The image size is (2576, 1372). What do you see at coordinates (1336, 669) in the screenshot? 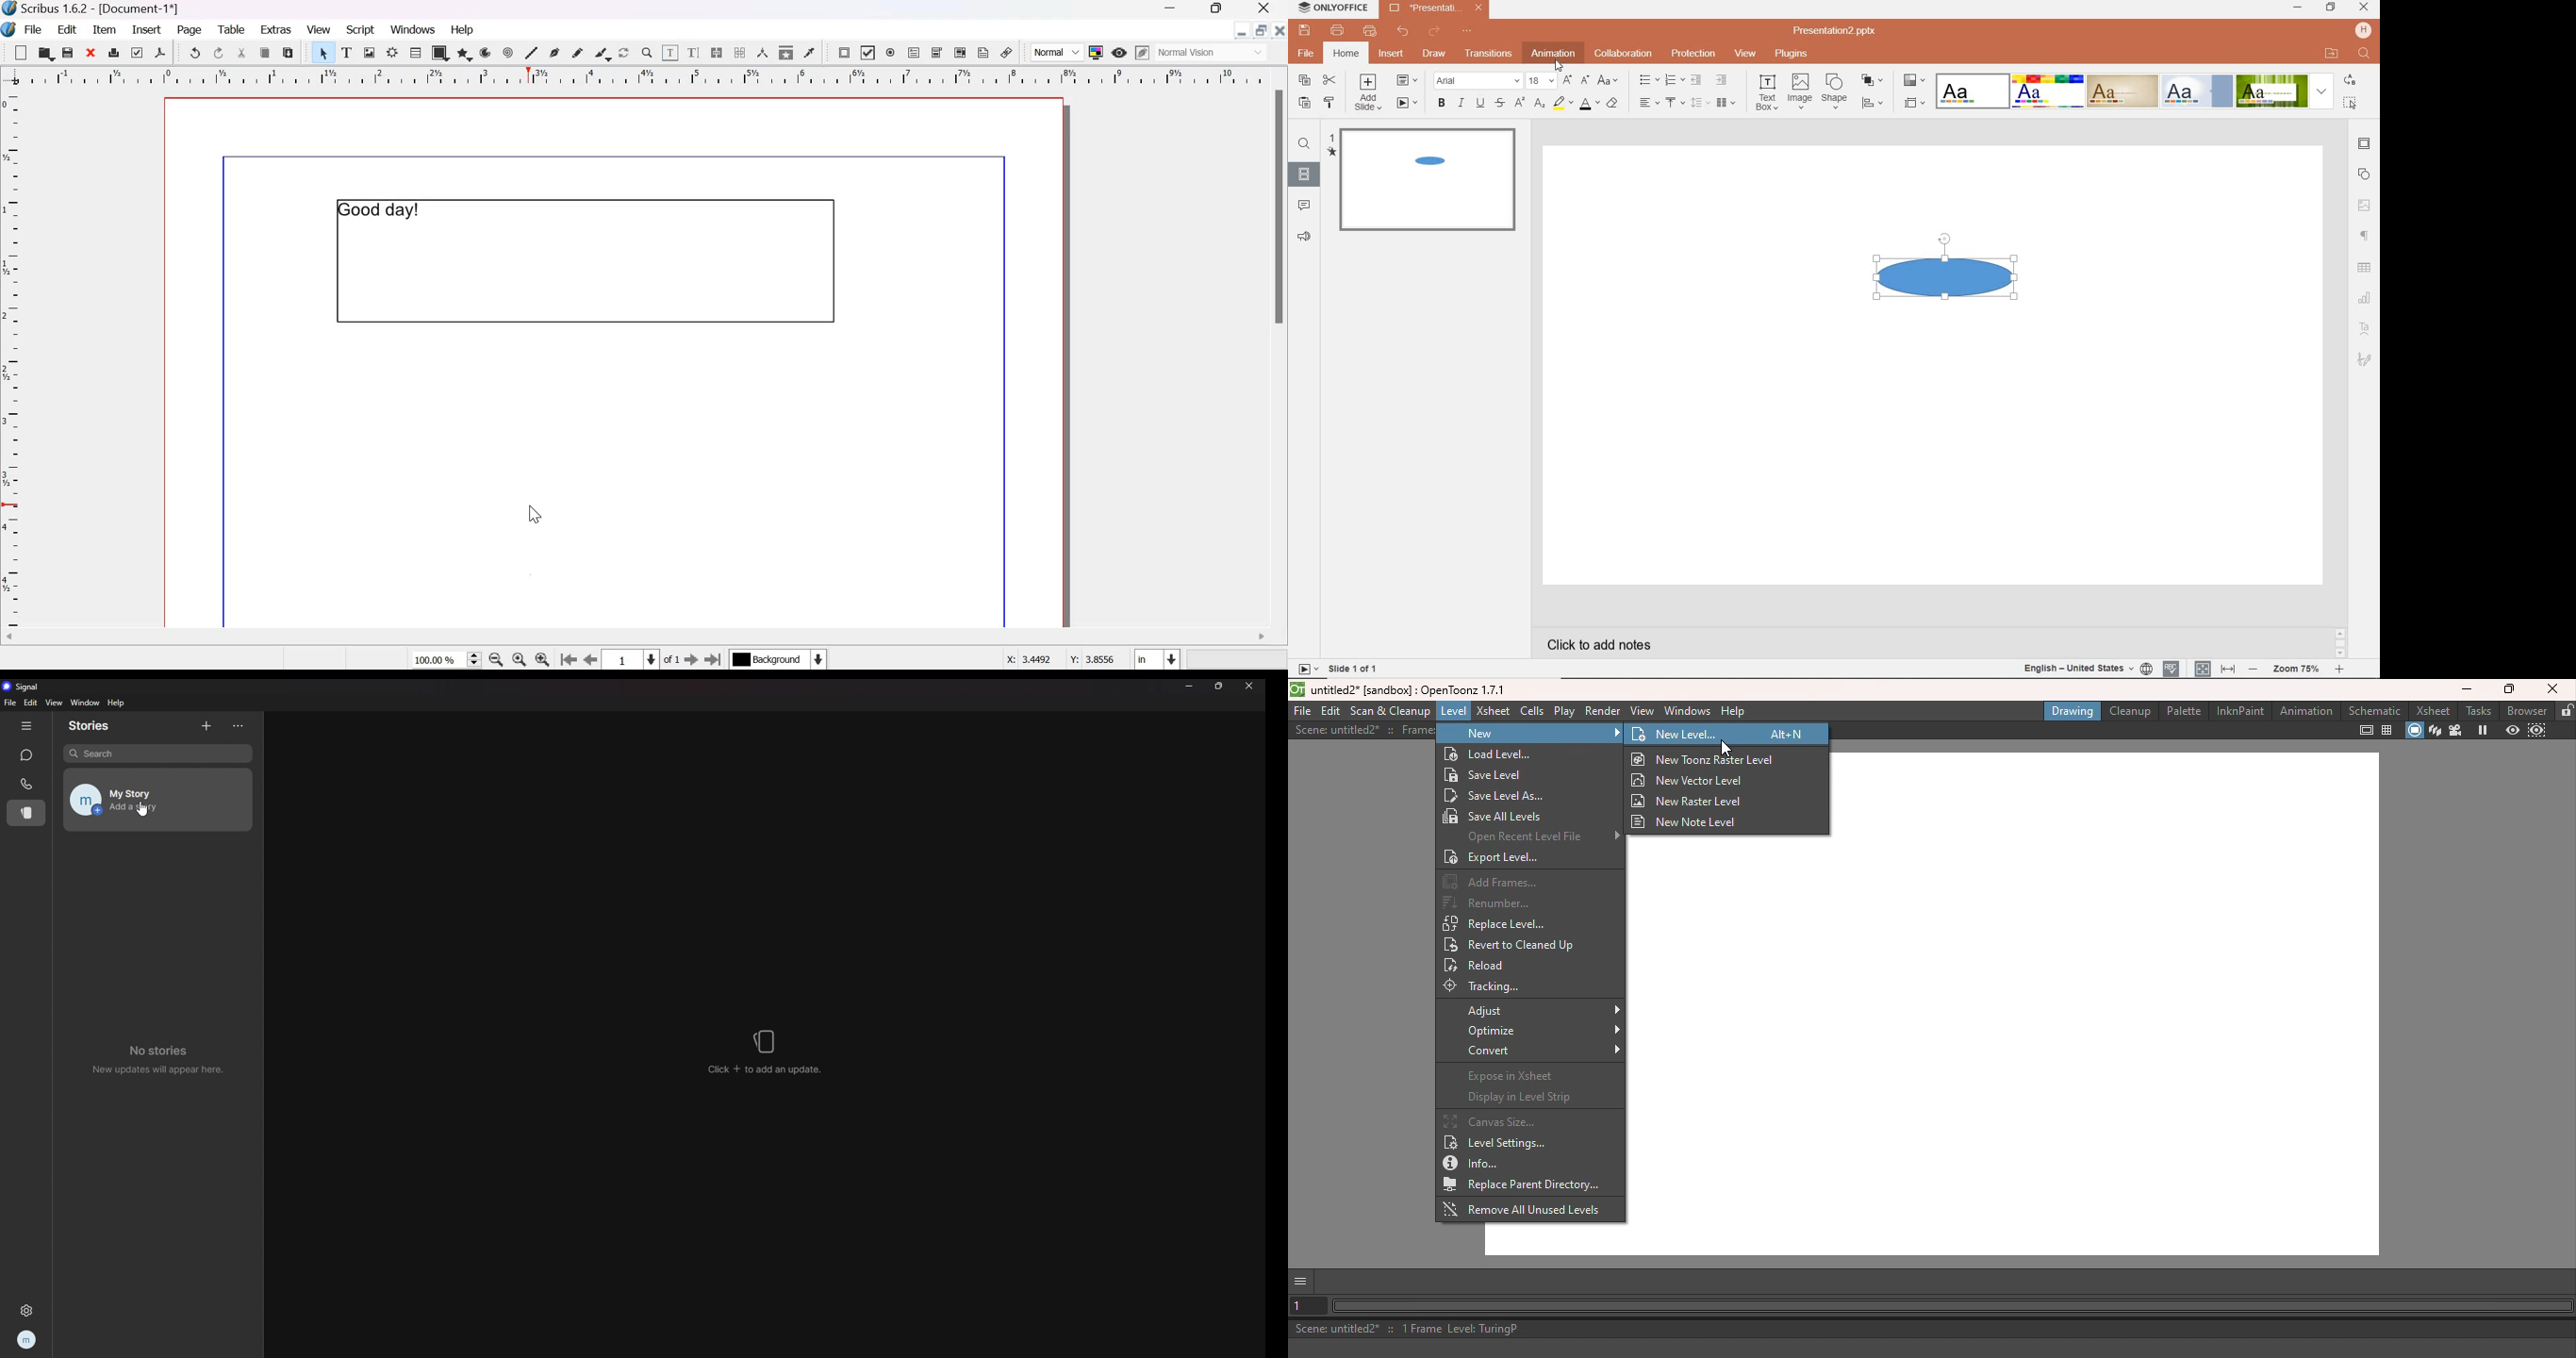
I see `slide 1 of 1` at bounding box center [1336, 669].